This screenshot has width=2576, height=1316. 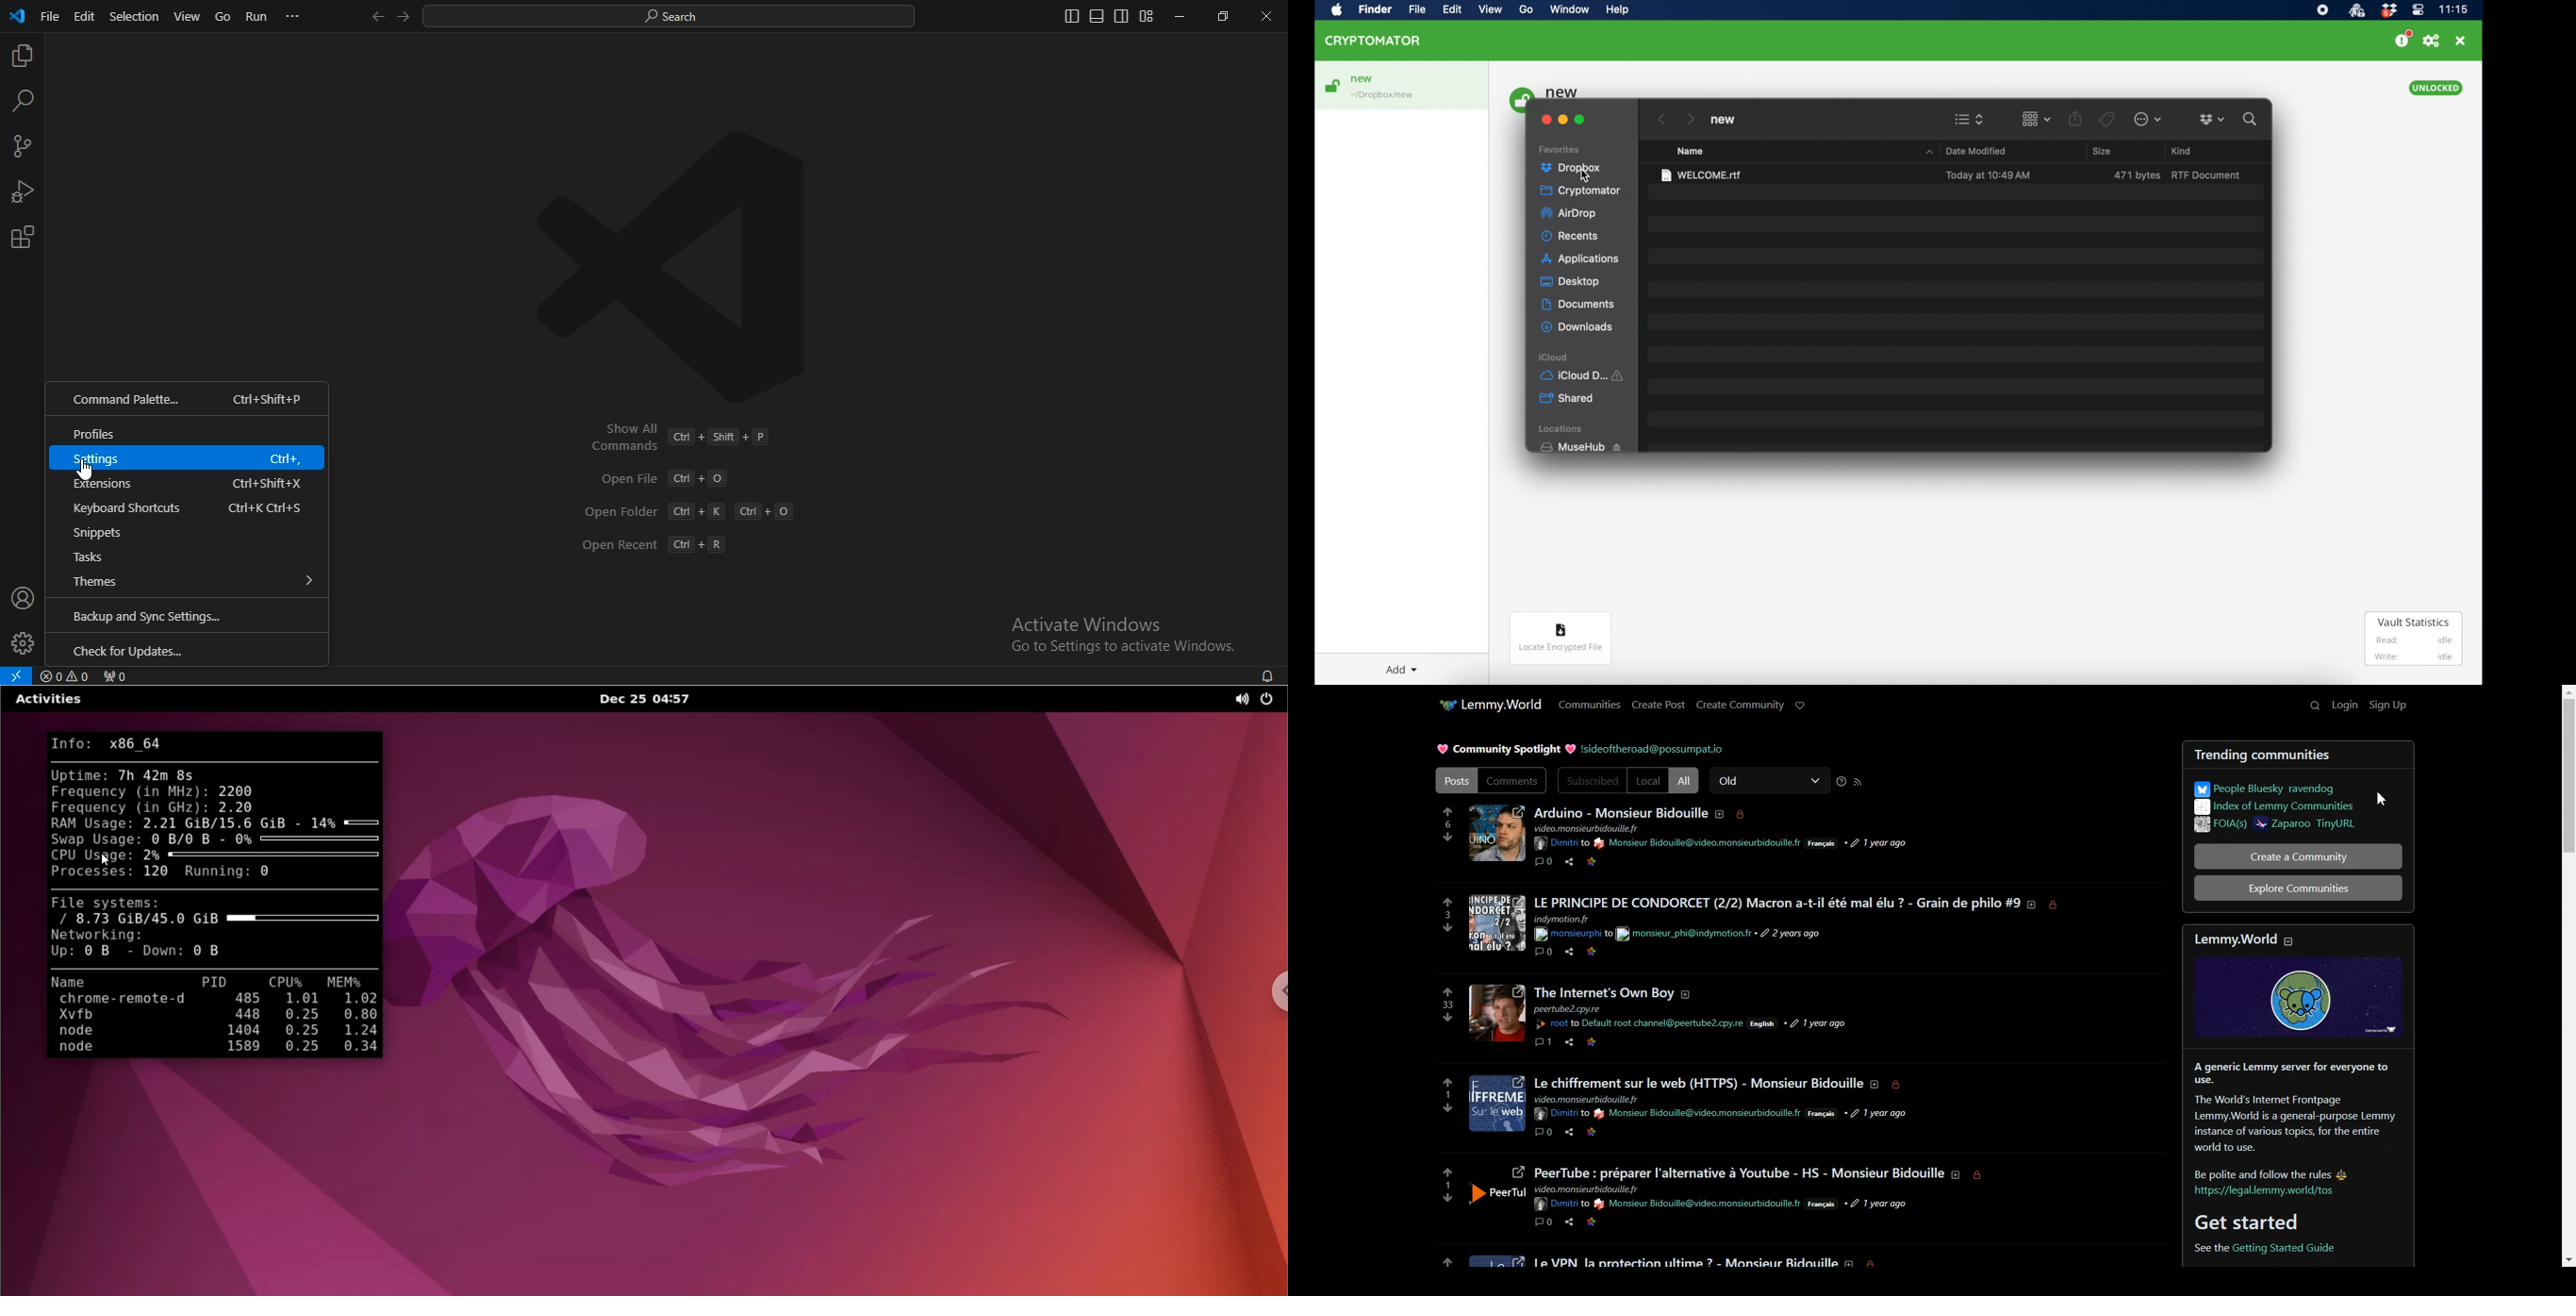 I want to click on About, so click(x=1722, y=814).